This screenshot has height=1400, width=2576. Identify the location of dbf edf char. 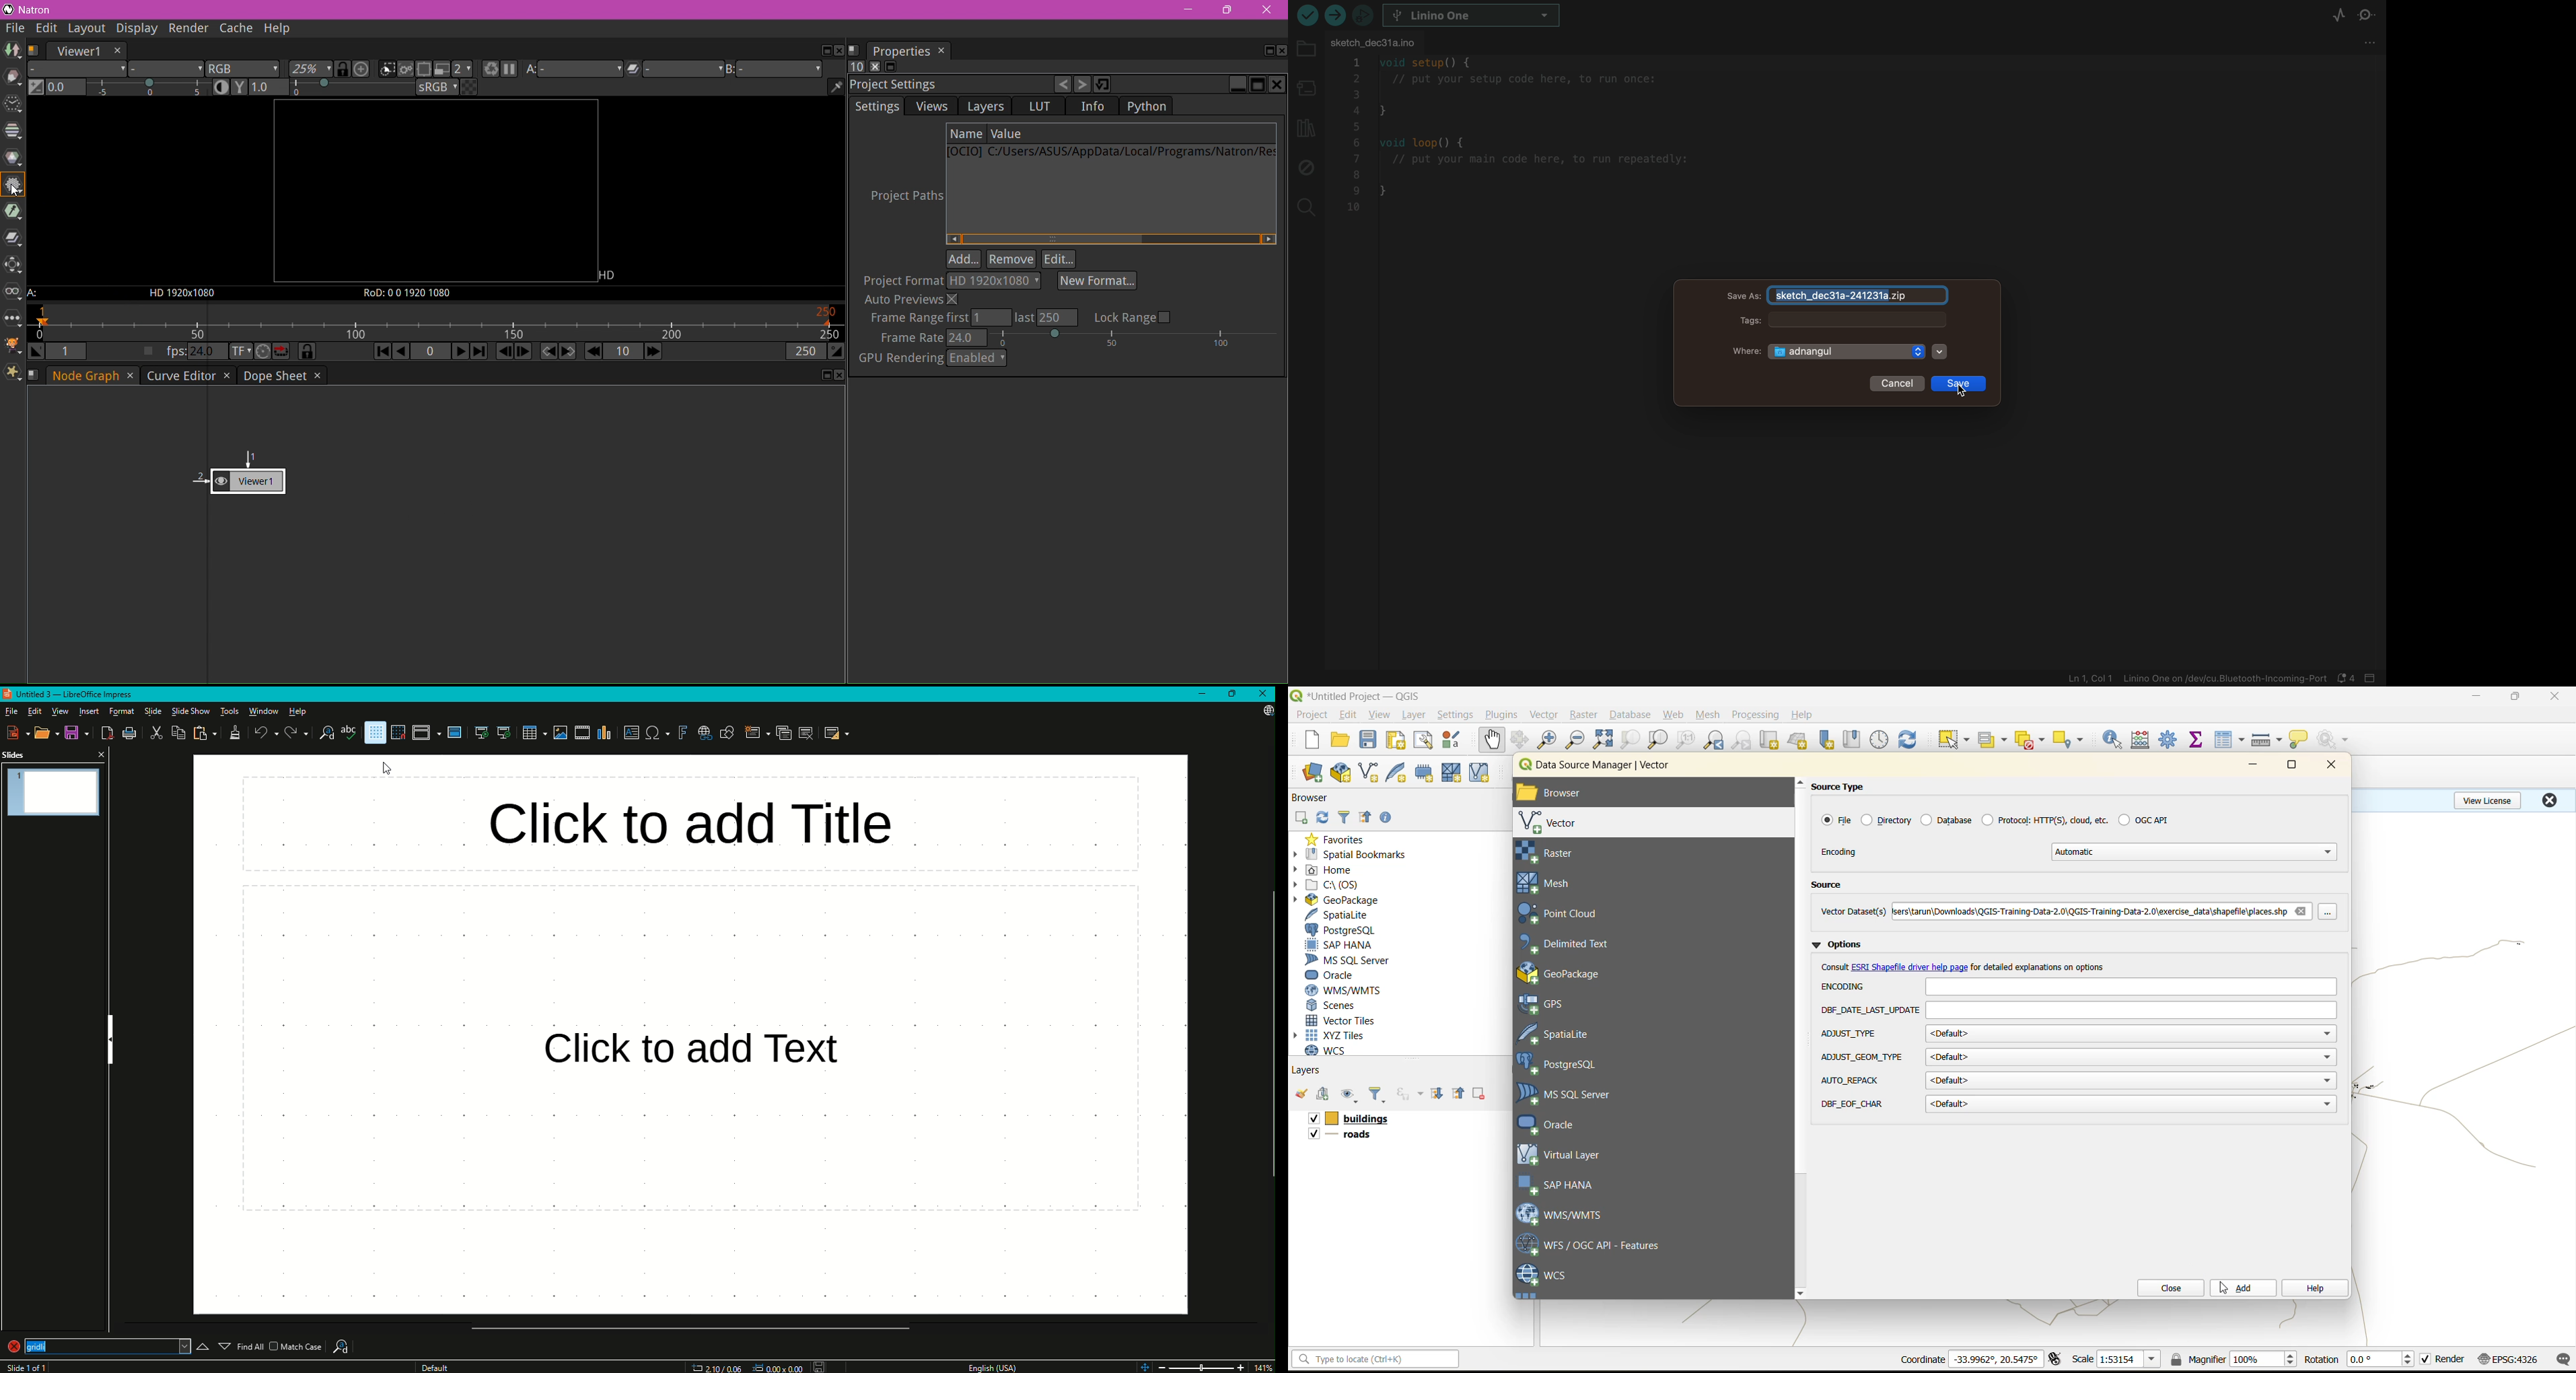
(2131, 1105).